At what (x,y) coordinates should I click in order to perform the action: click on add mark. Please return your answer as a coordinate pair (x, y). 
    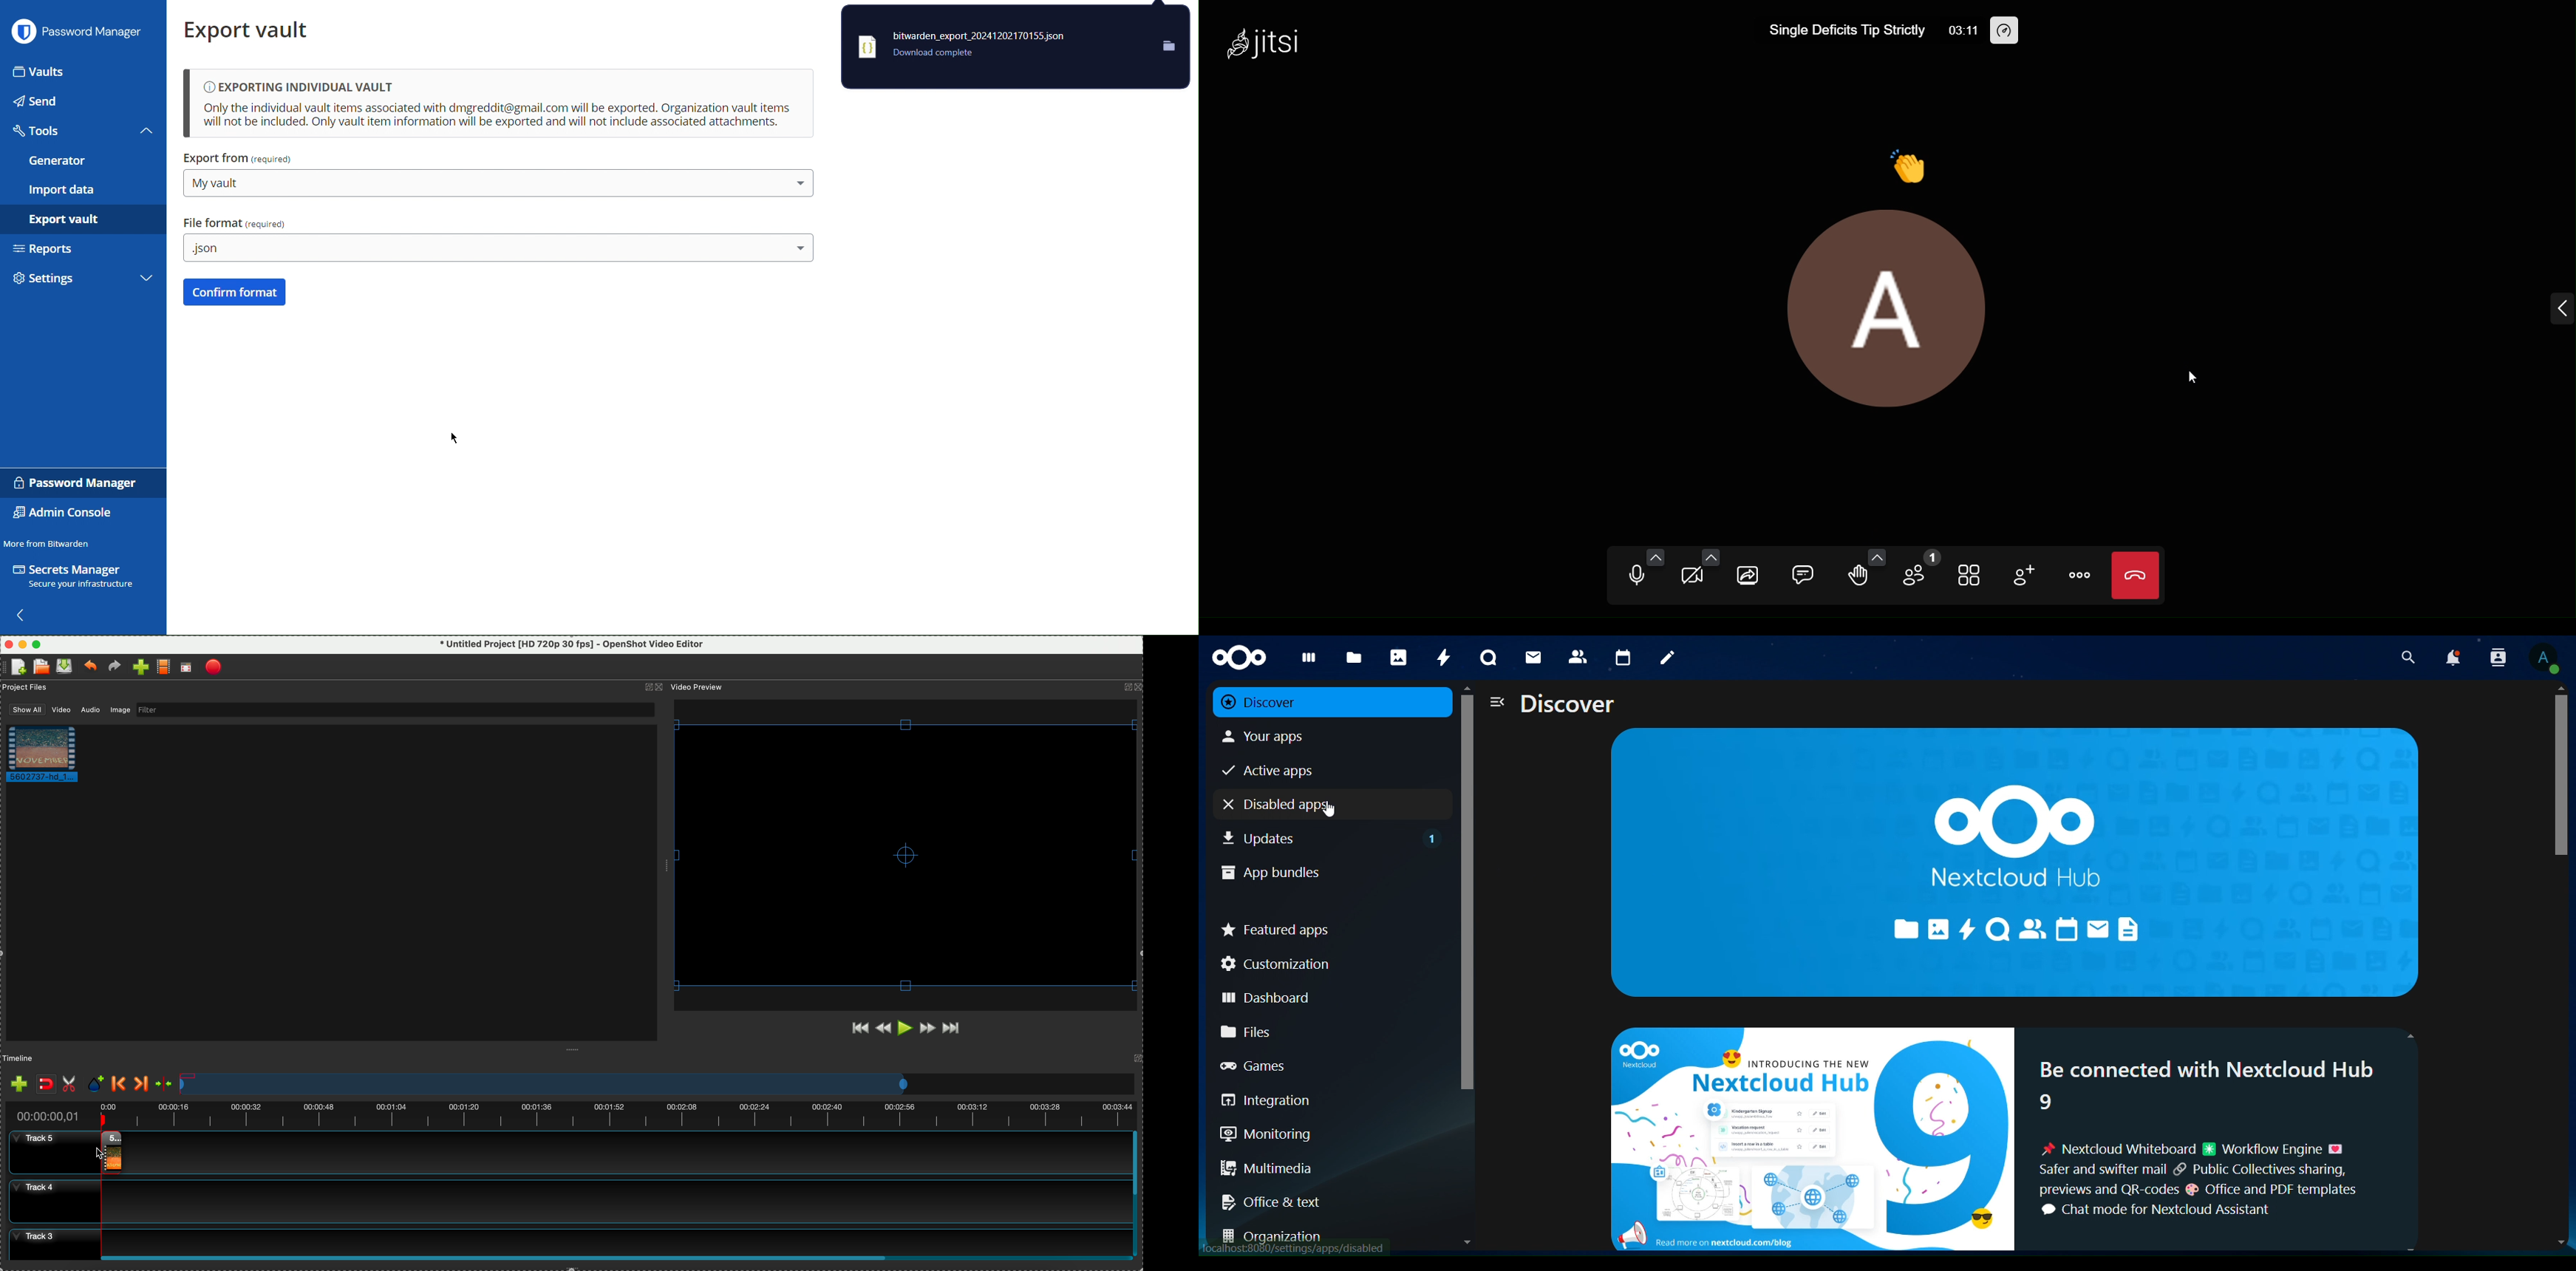
    Looking at the image, I should click on (98, 1084).